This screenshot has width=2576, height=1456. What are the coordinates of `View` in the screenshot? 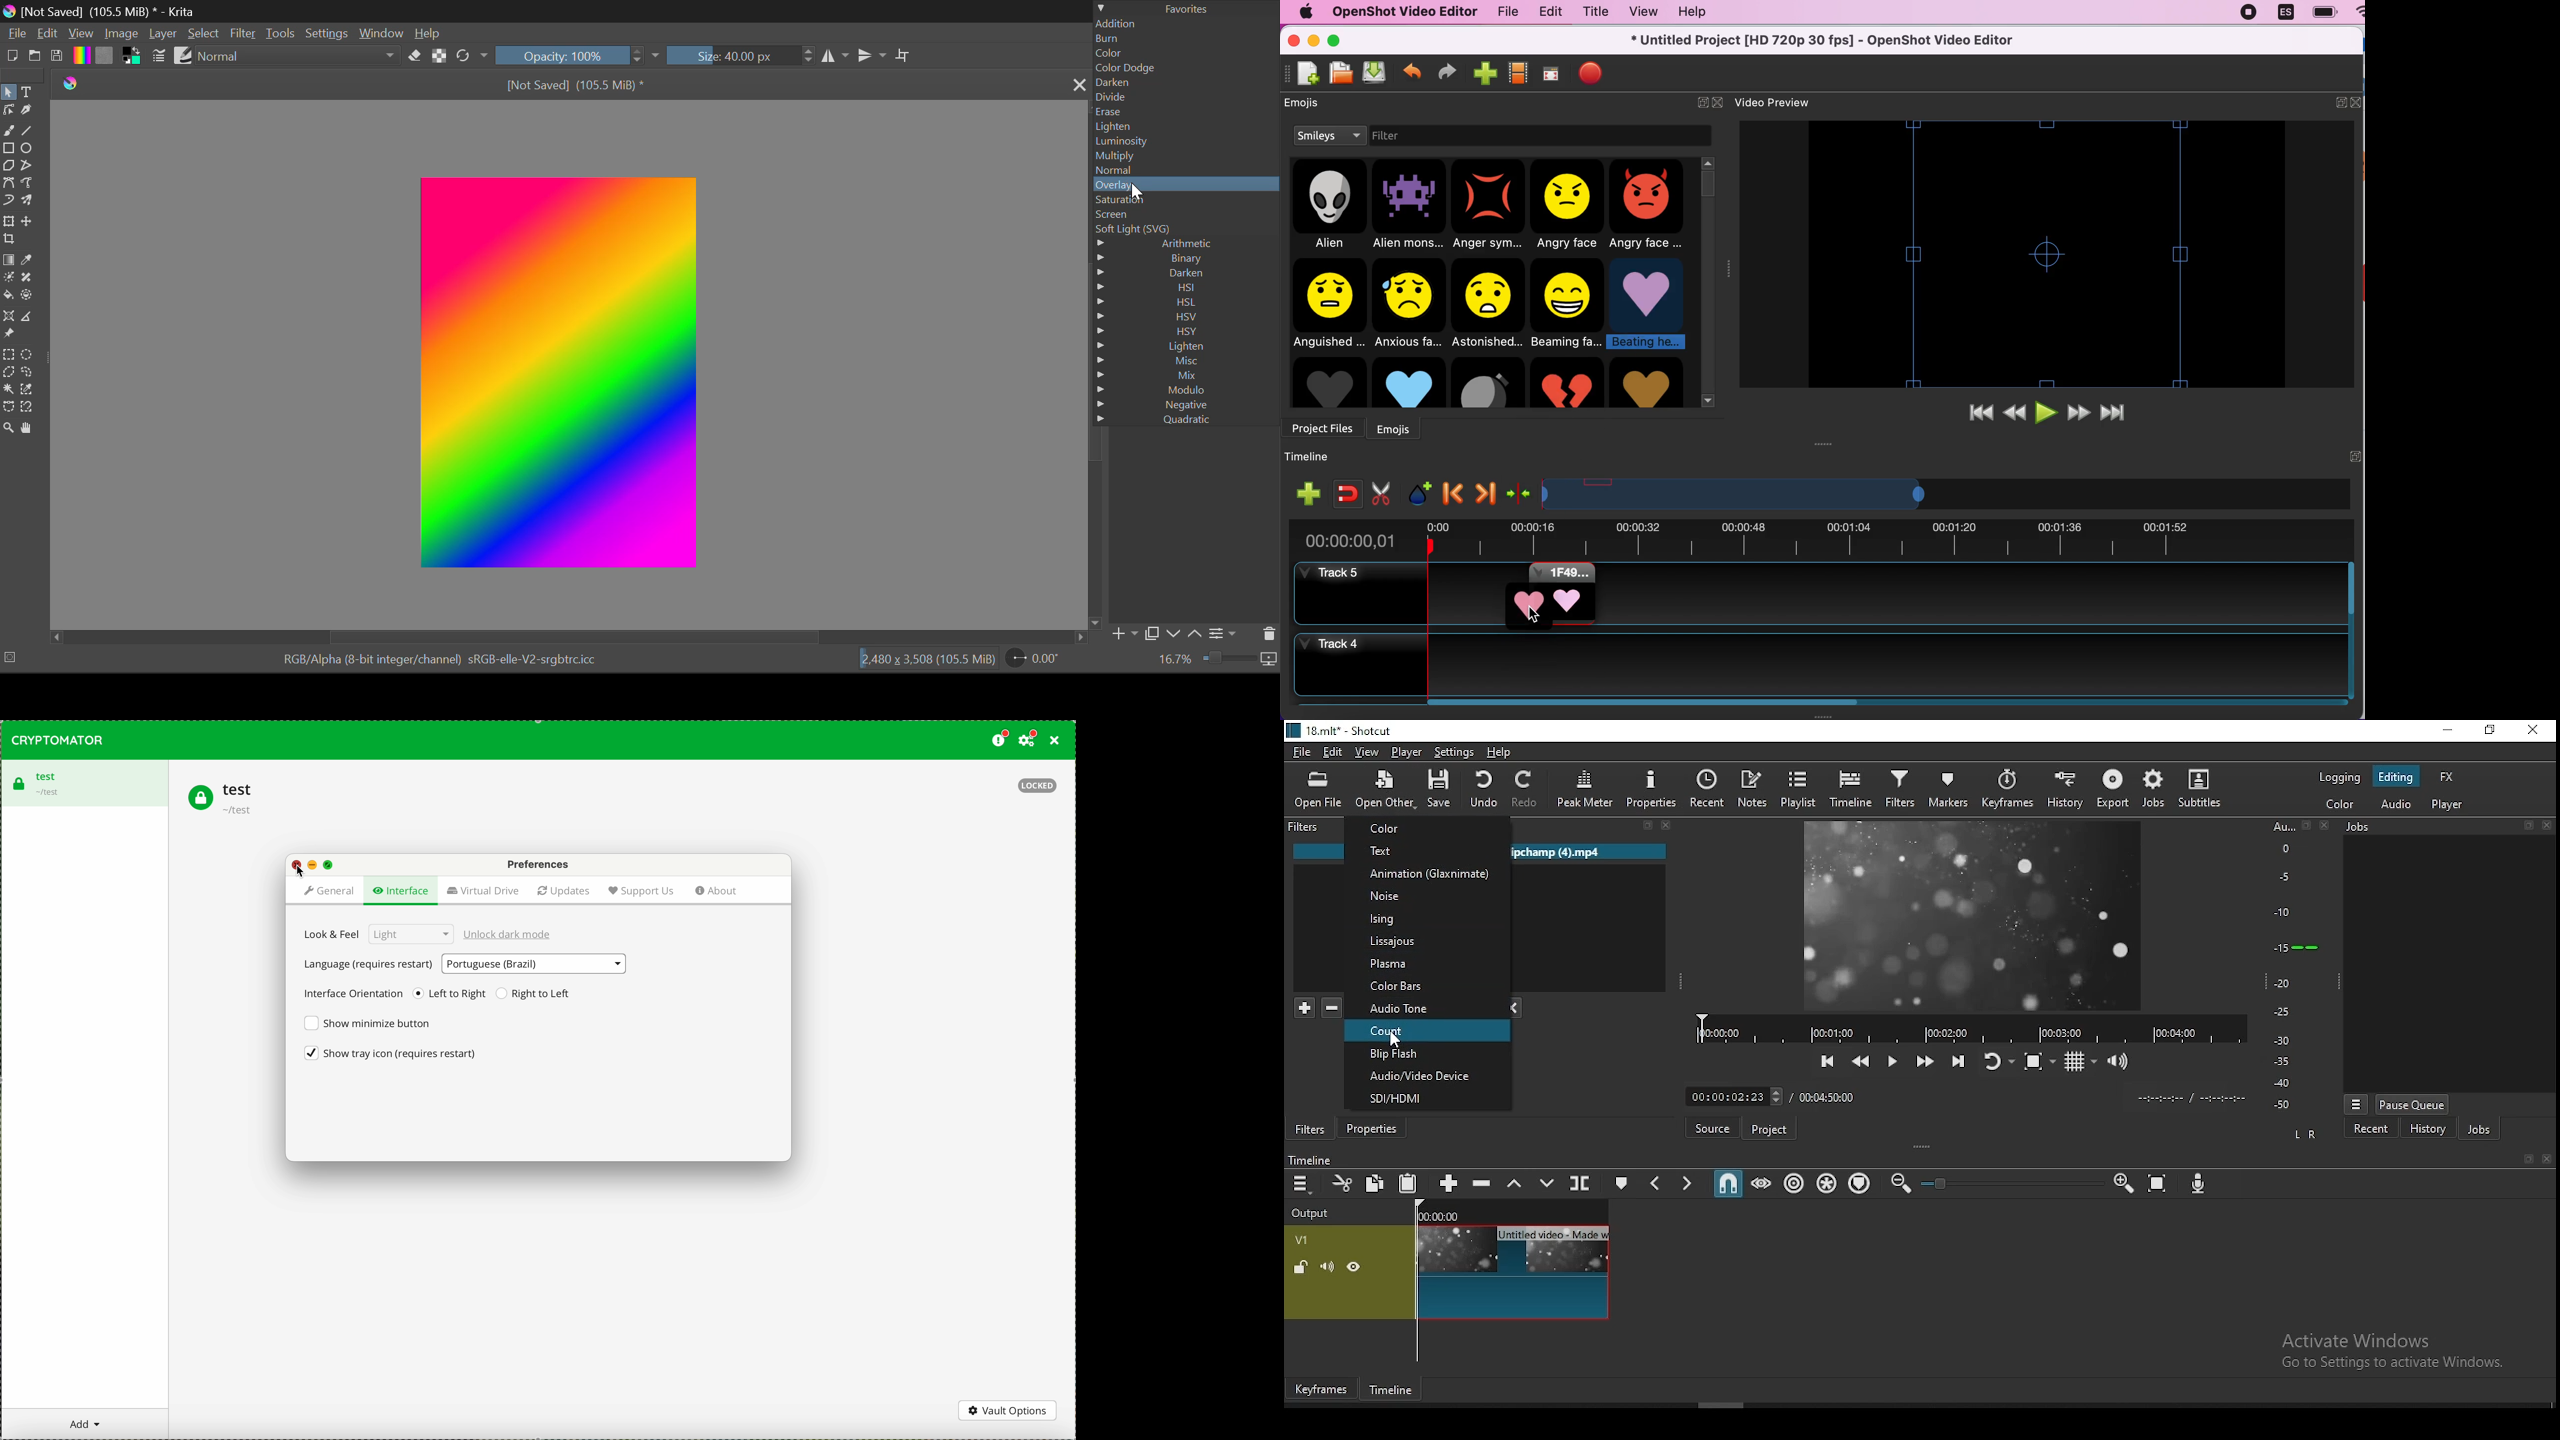 It's located at (81, 34).